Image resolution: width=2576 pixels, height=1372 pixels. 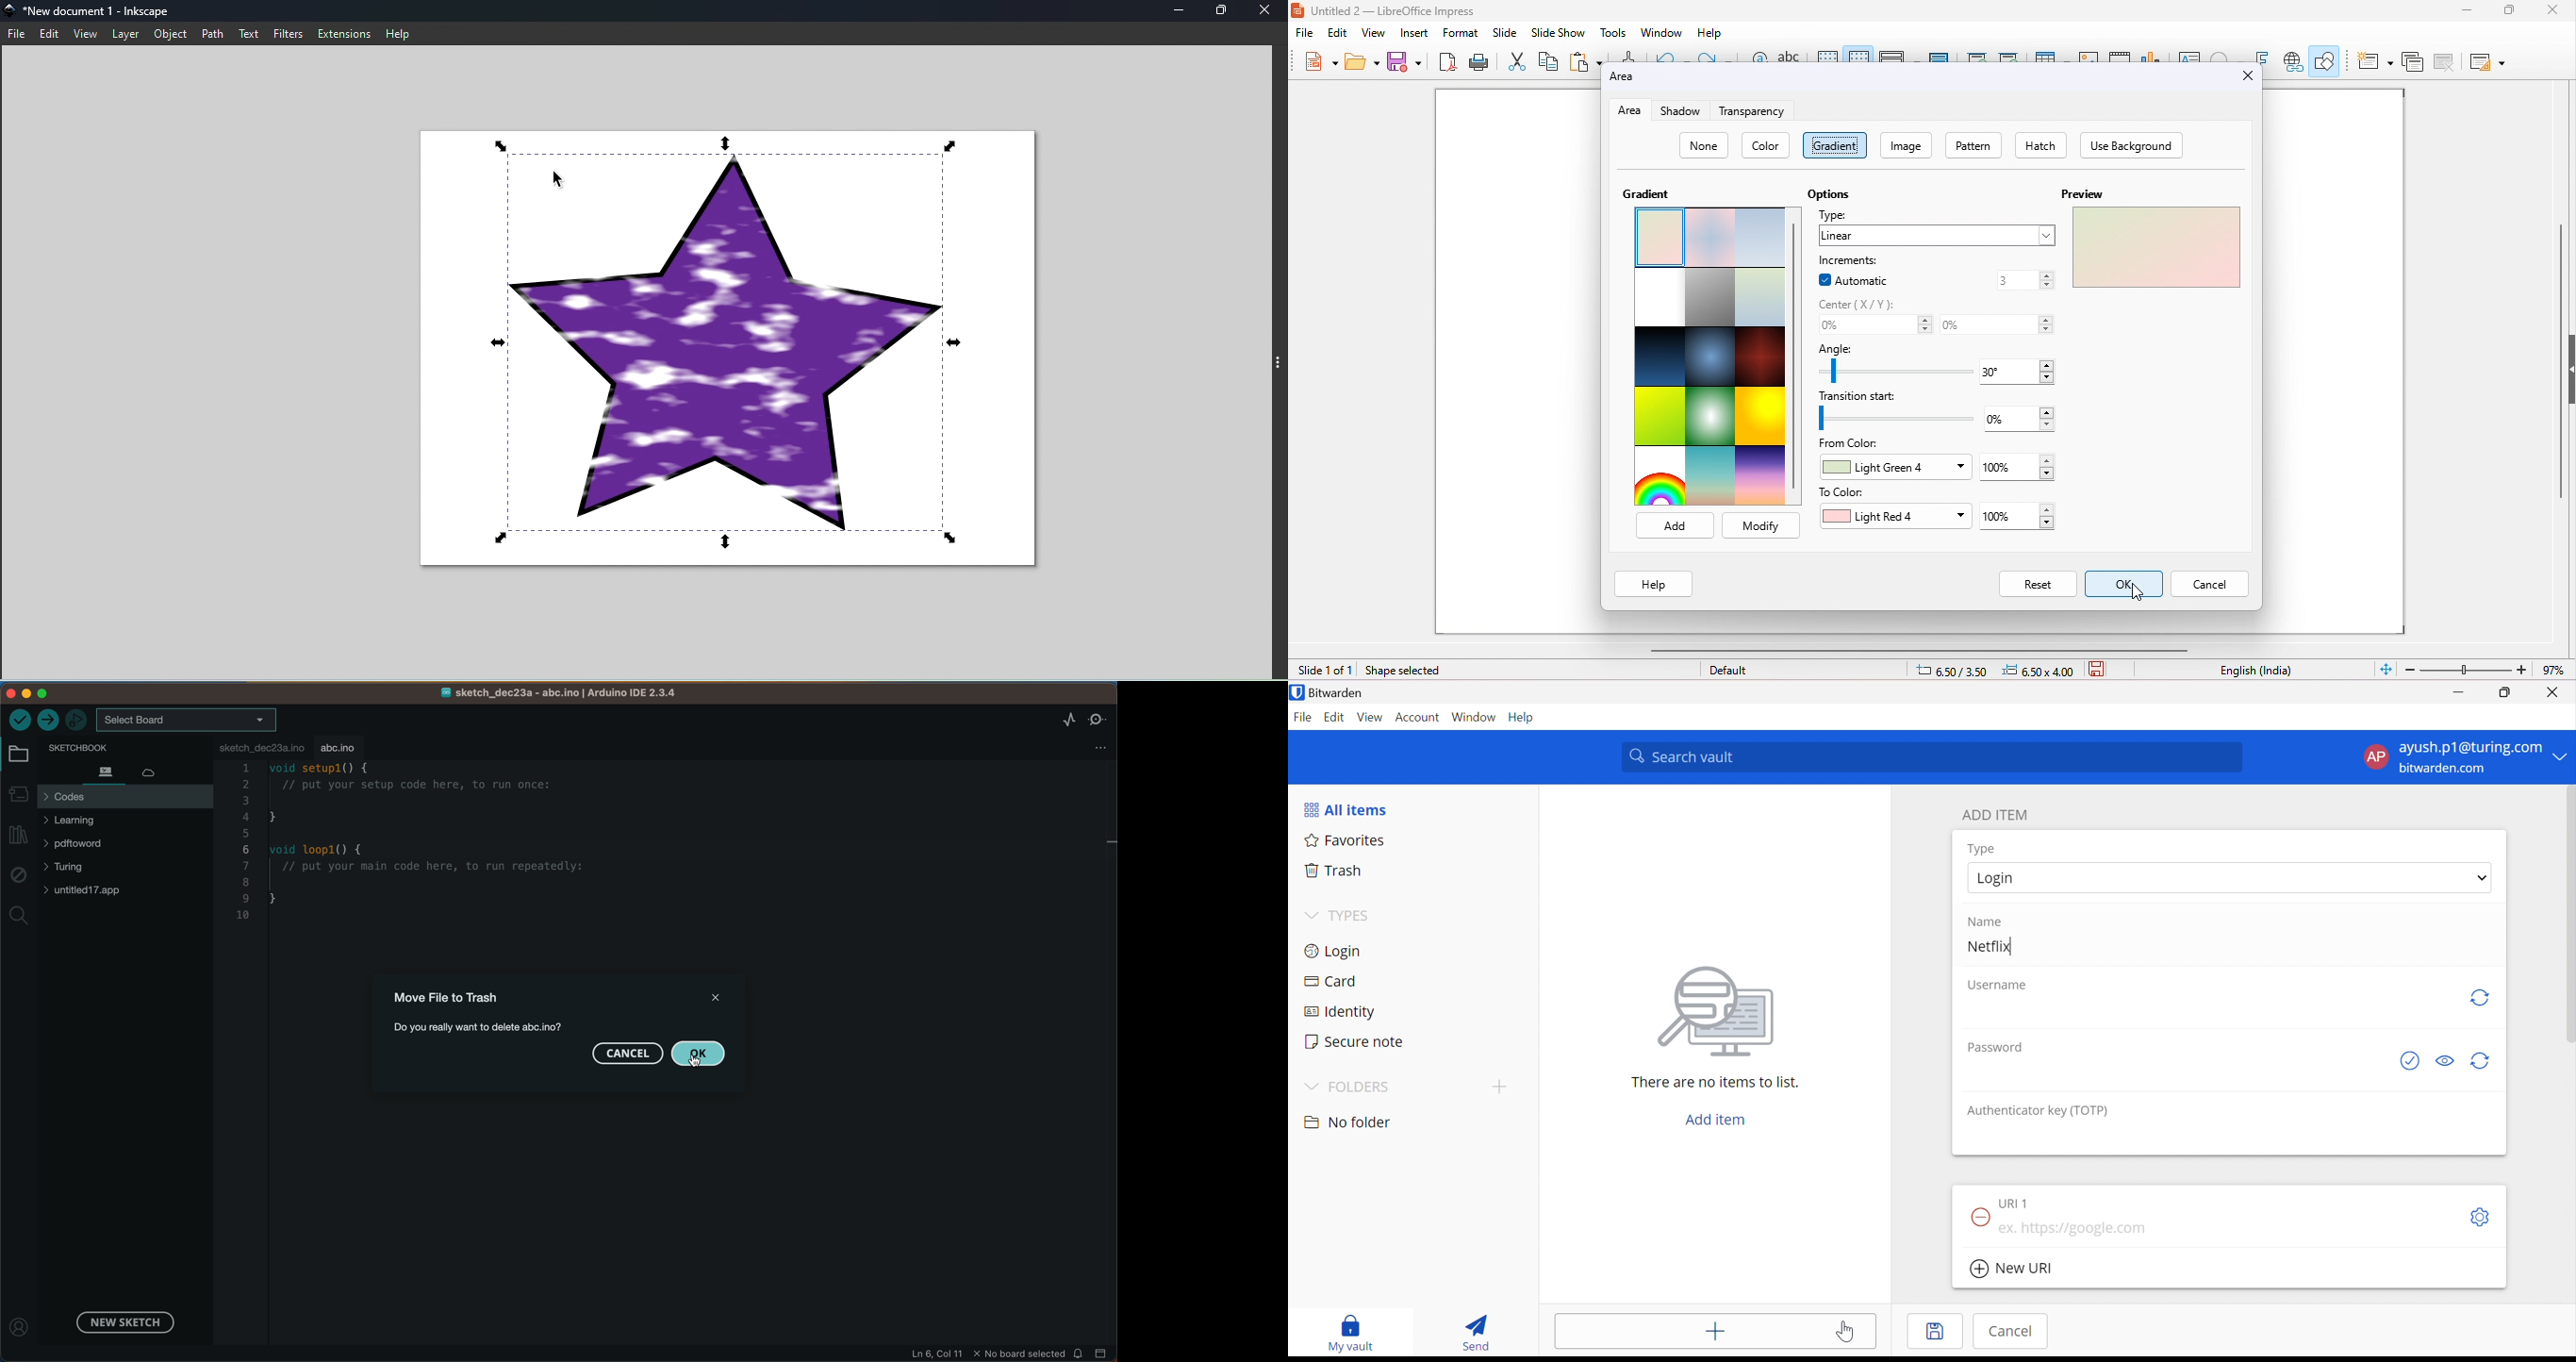 I want to click on Gradient option 10, so click(x=1661, y=416).